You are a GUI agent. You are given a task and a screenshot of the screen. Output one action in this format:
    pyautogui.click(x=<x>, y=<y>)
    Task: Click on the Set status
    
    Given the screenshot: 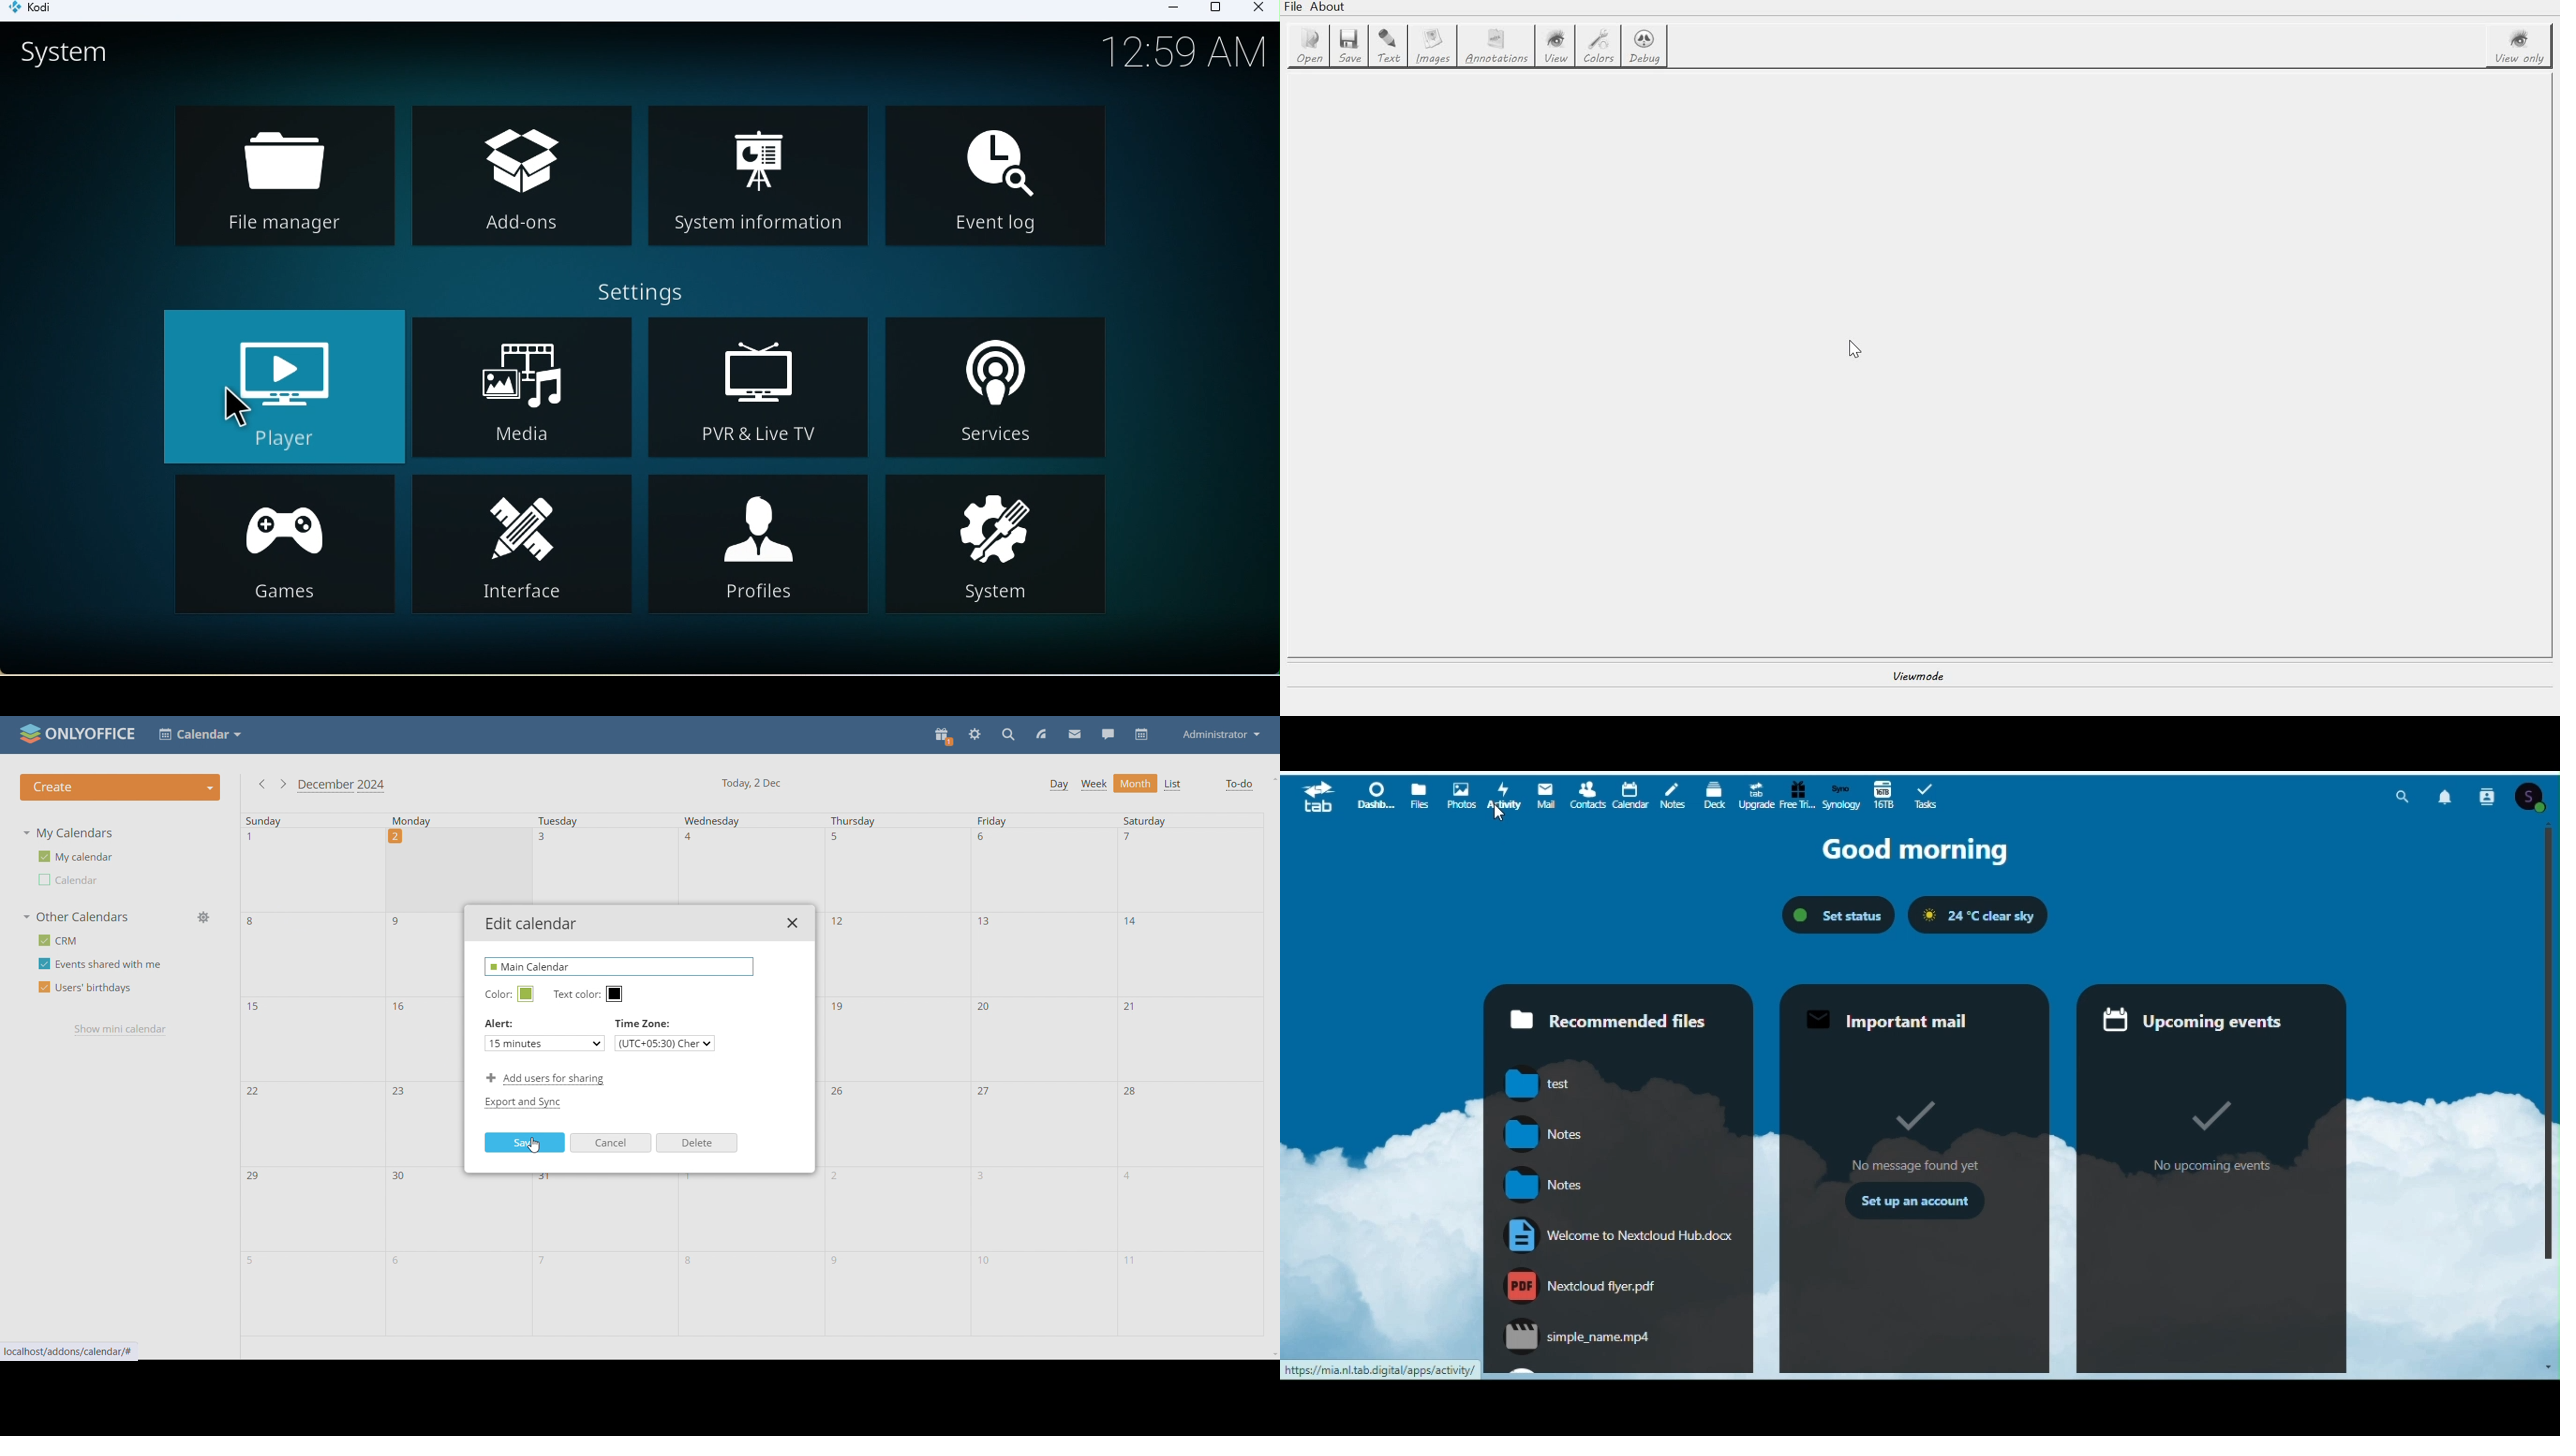 What is the action you would take?
    pyautogui.click(x=1835, y=913)
    